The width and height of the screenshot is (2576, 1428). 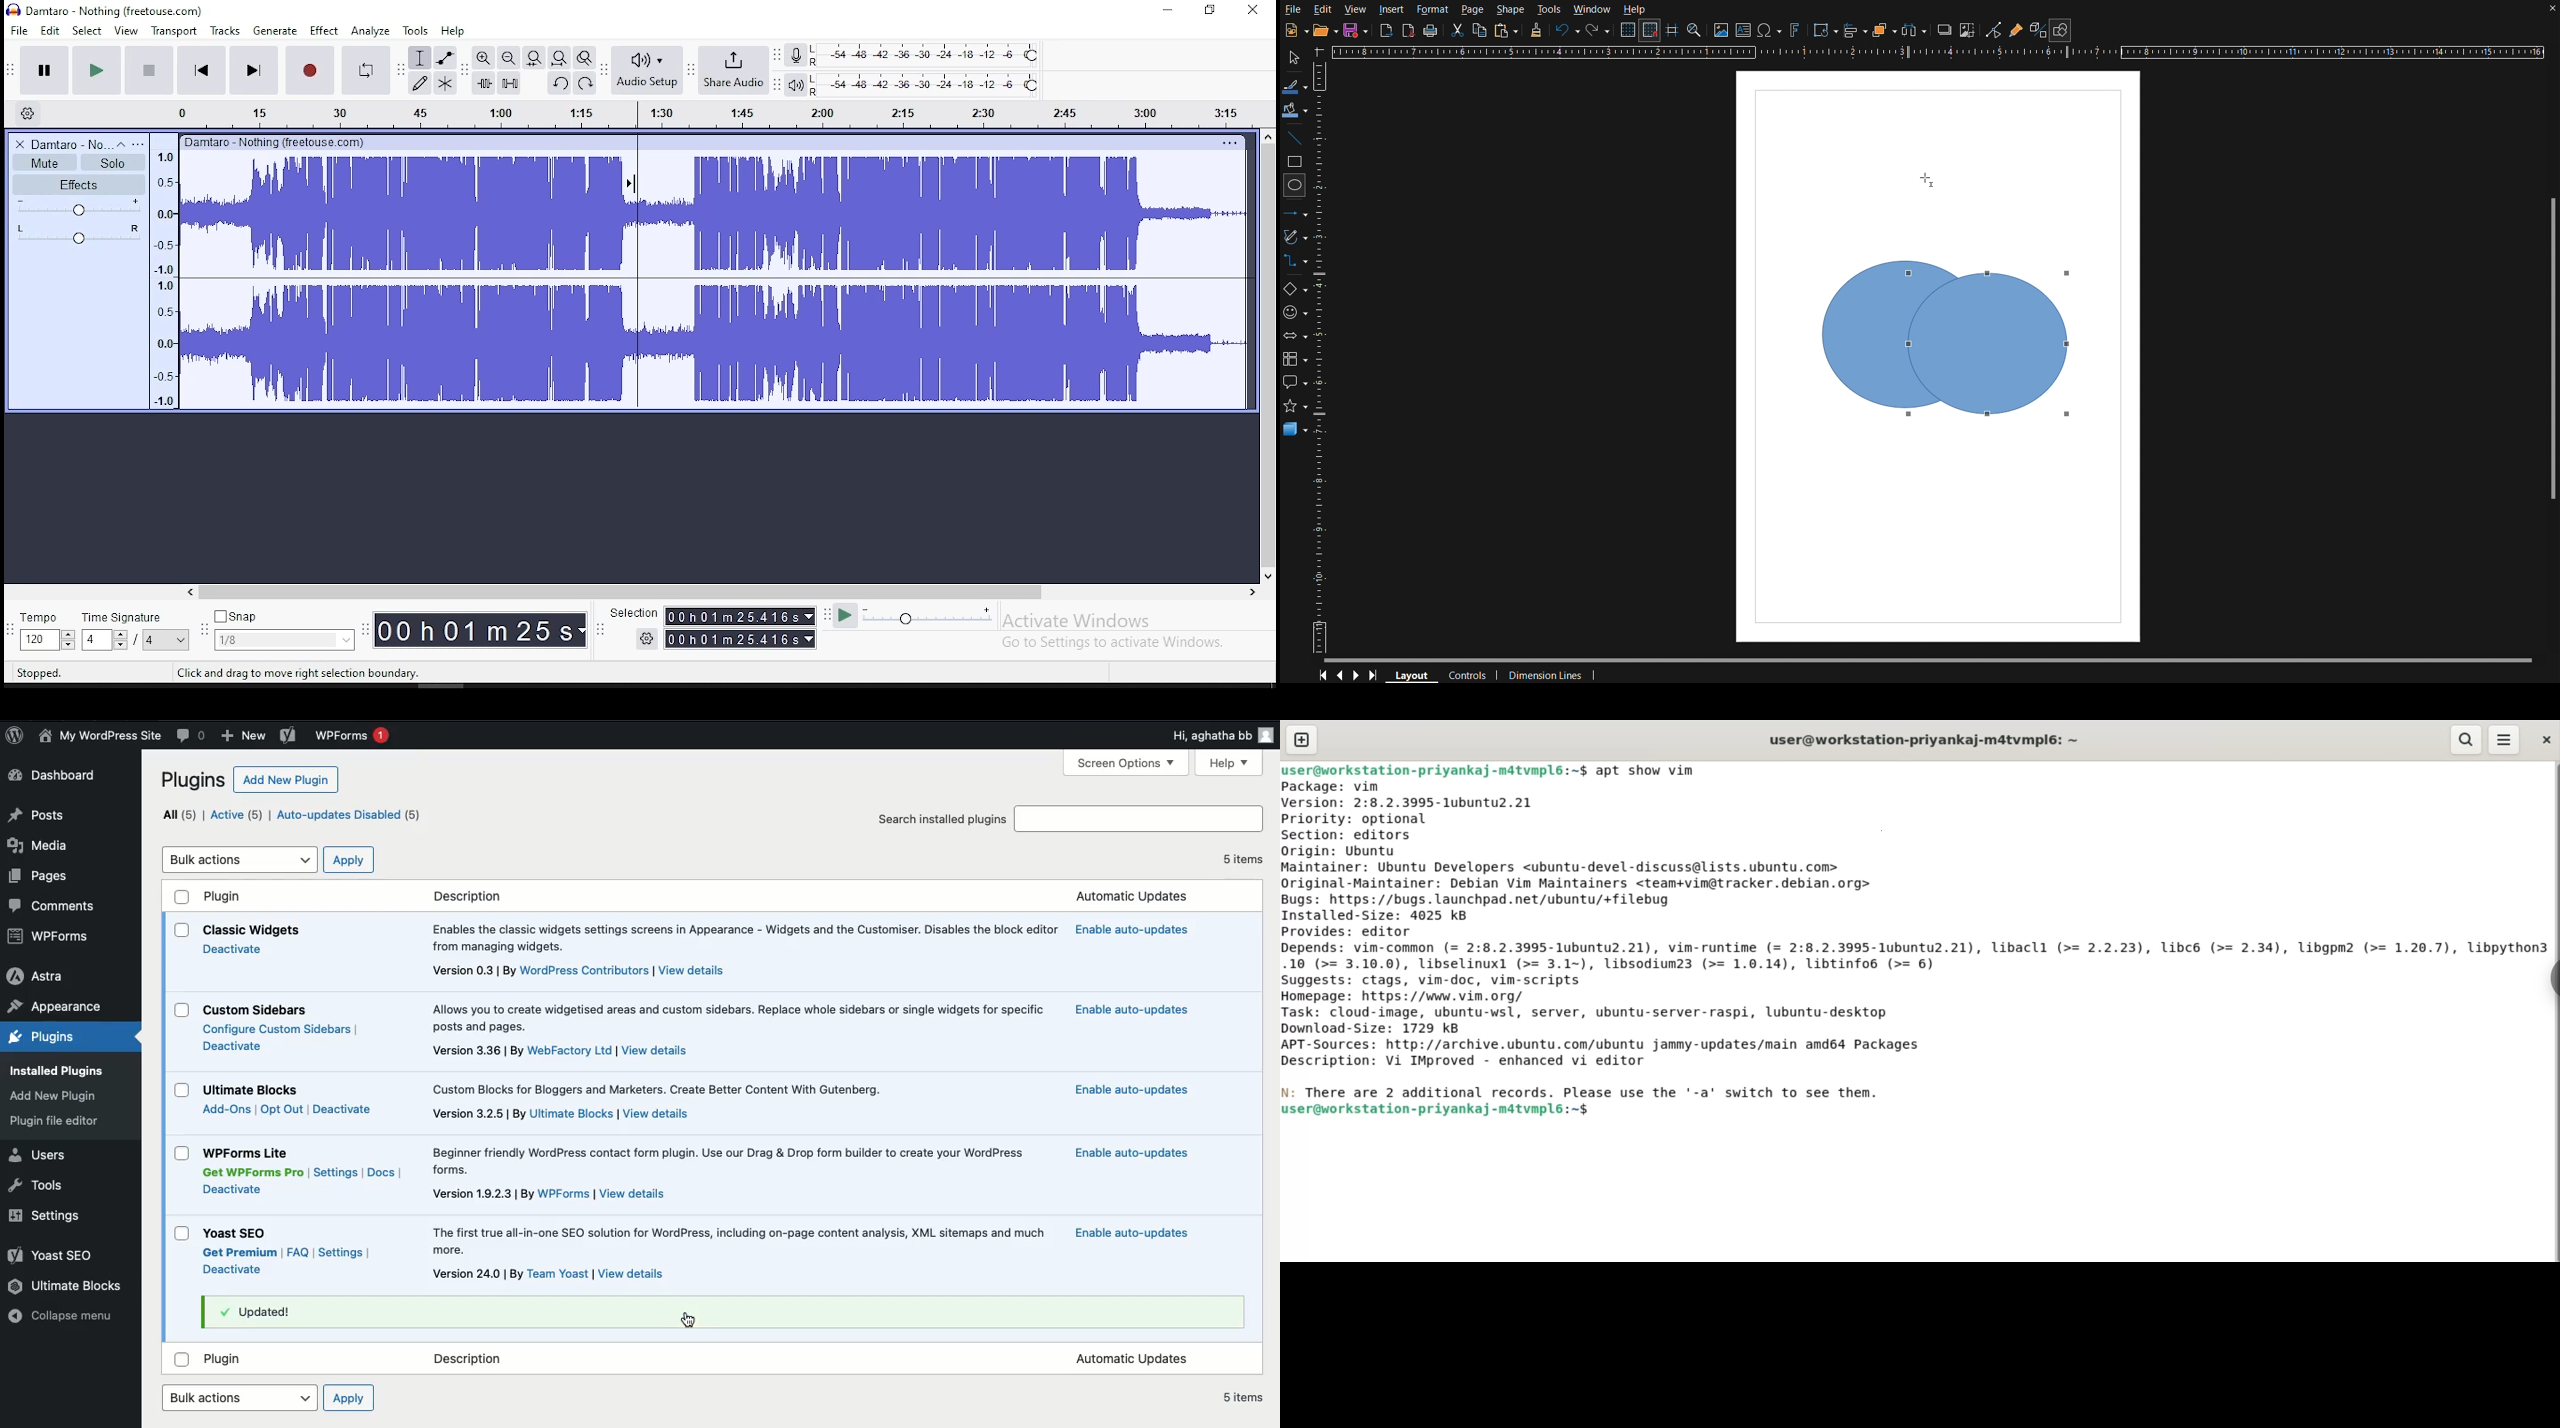 What do you see at coordinates (1825, 31) in the screenshot?
I see `Transformation` at bounding box center [1825, 31].